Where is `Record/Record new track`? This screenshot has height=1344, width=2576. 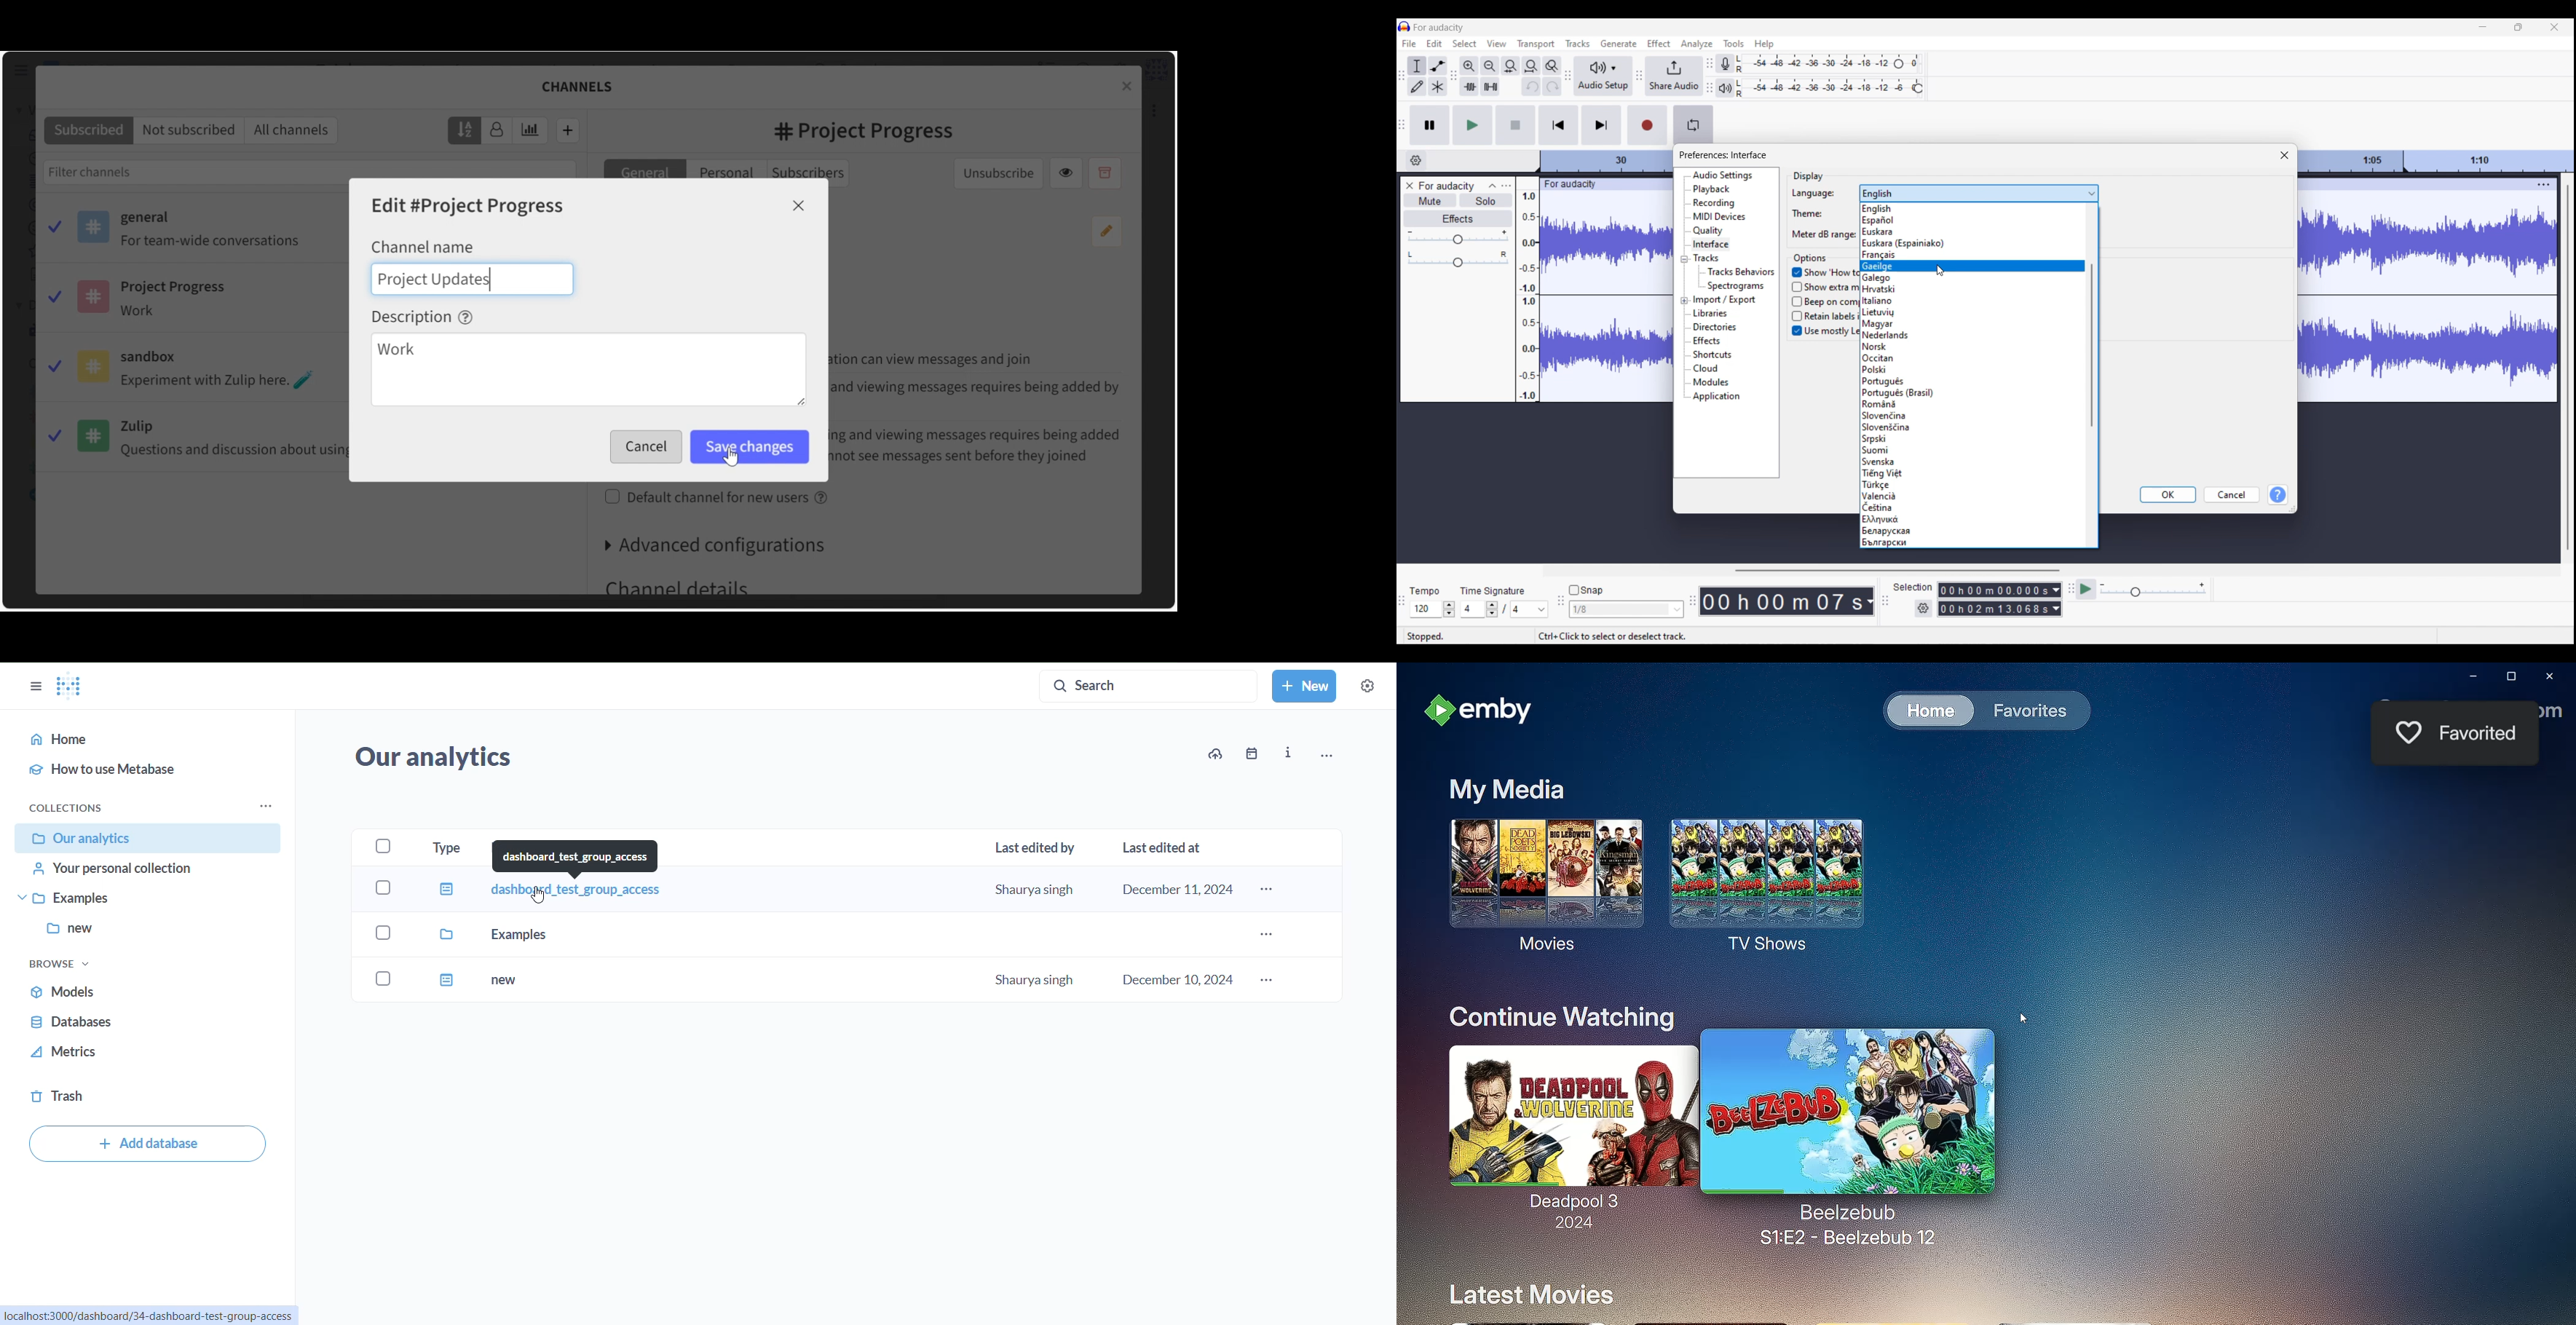
Record/Record new track is located at coordinates (1647, 125).